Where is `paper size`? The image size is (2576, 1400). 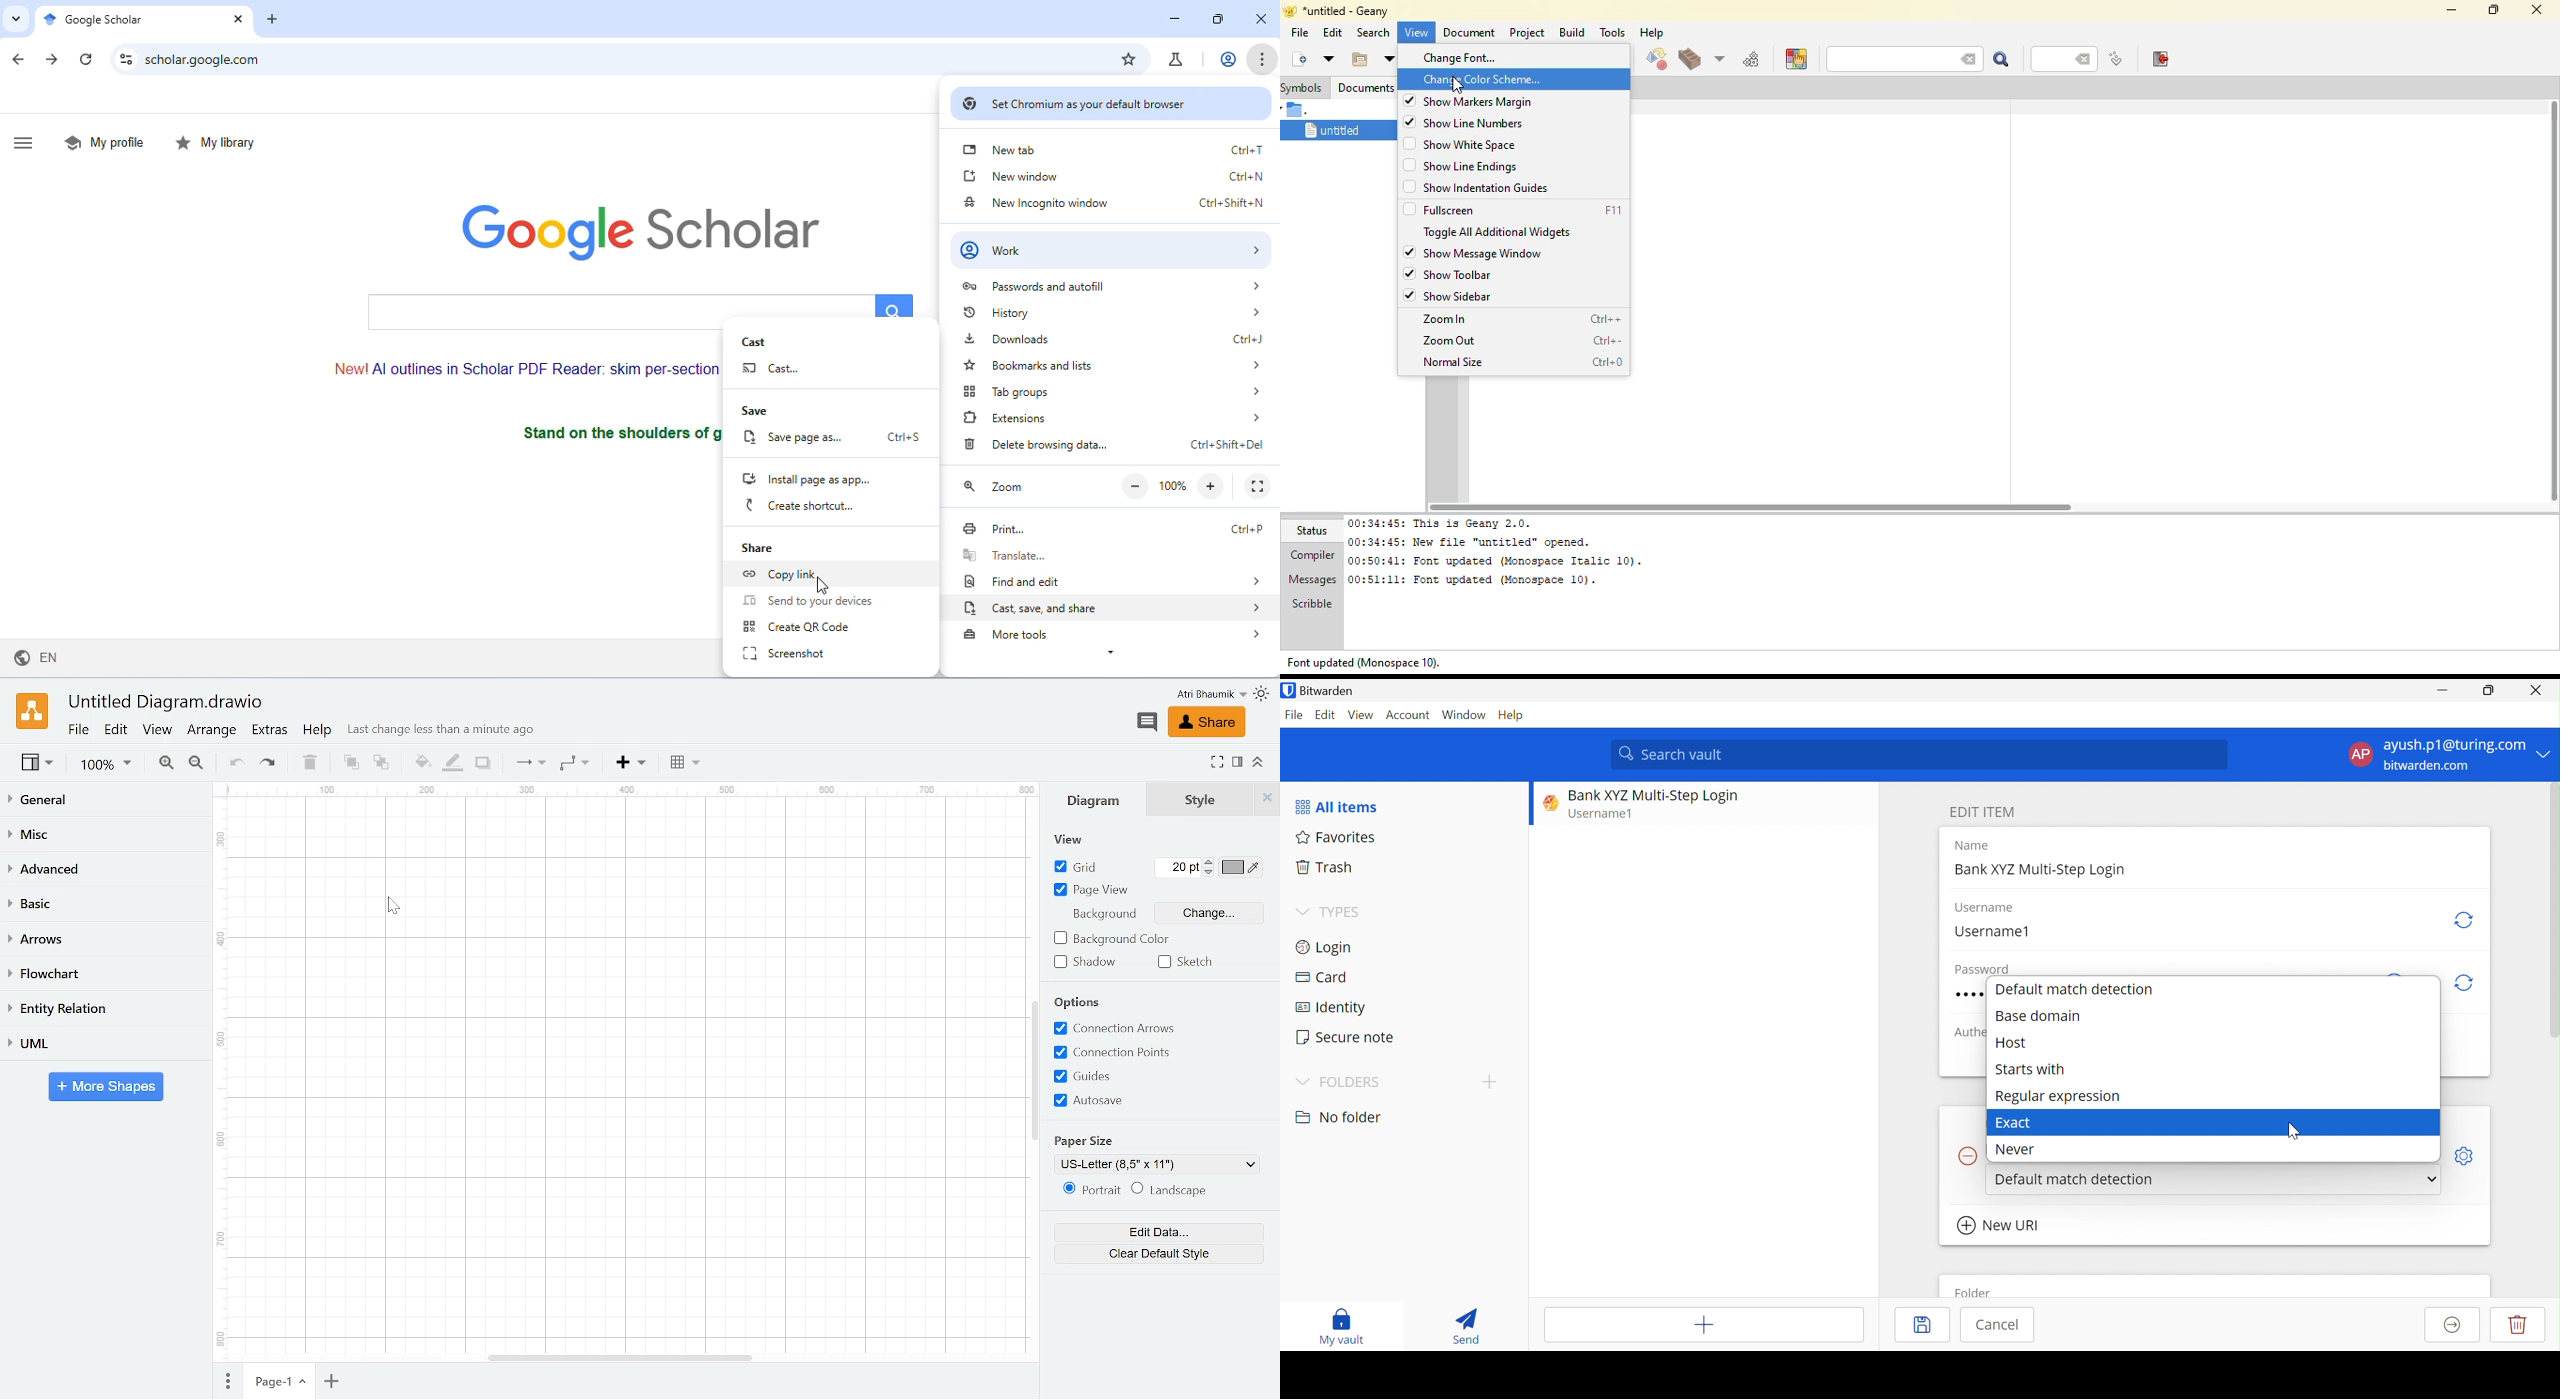
paper size is located at coordinates (1106, 1137).